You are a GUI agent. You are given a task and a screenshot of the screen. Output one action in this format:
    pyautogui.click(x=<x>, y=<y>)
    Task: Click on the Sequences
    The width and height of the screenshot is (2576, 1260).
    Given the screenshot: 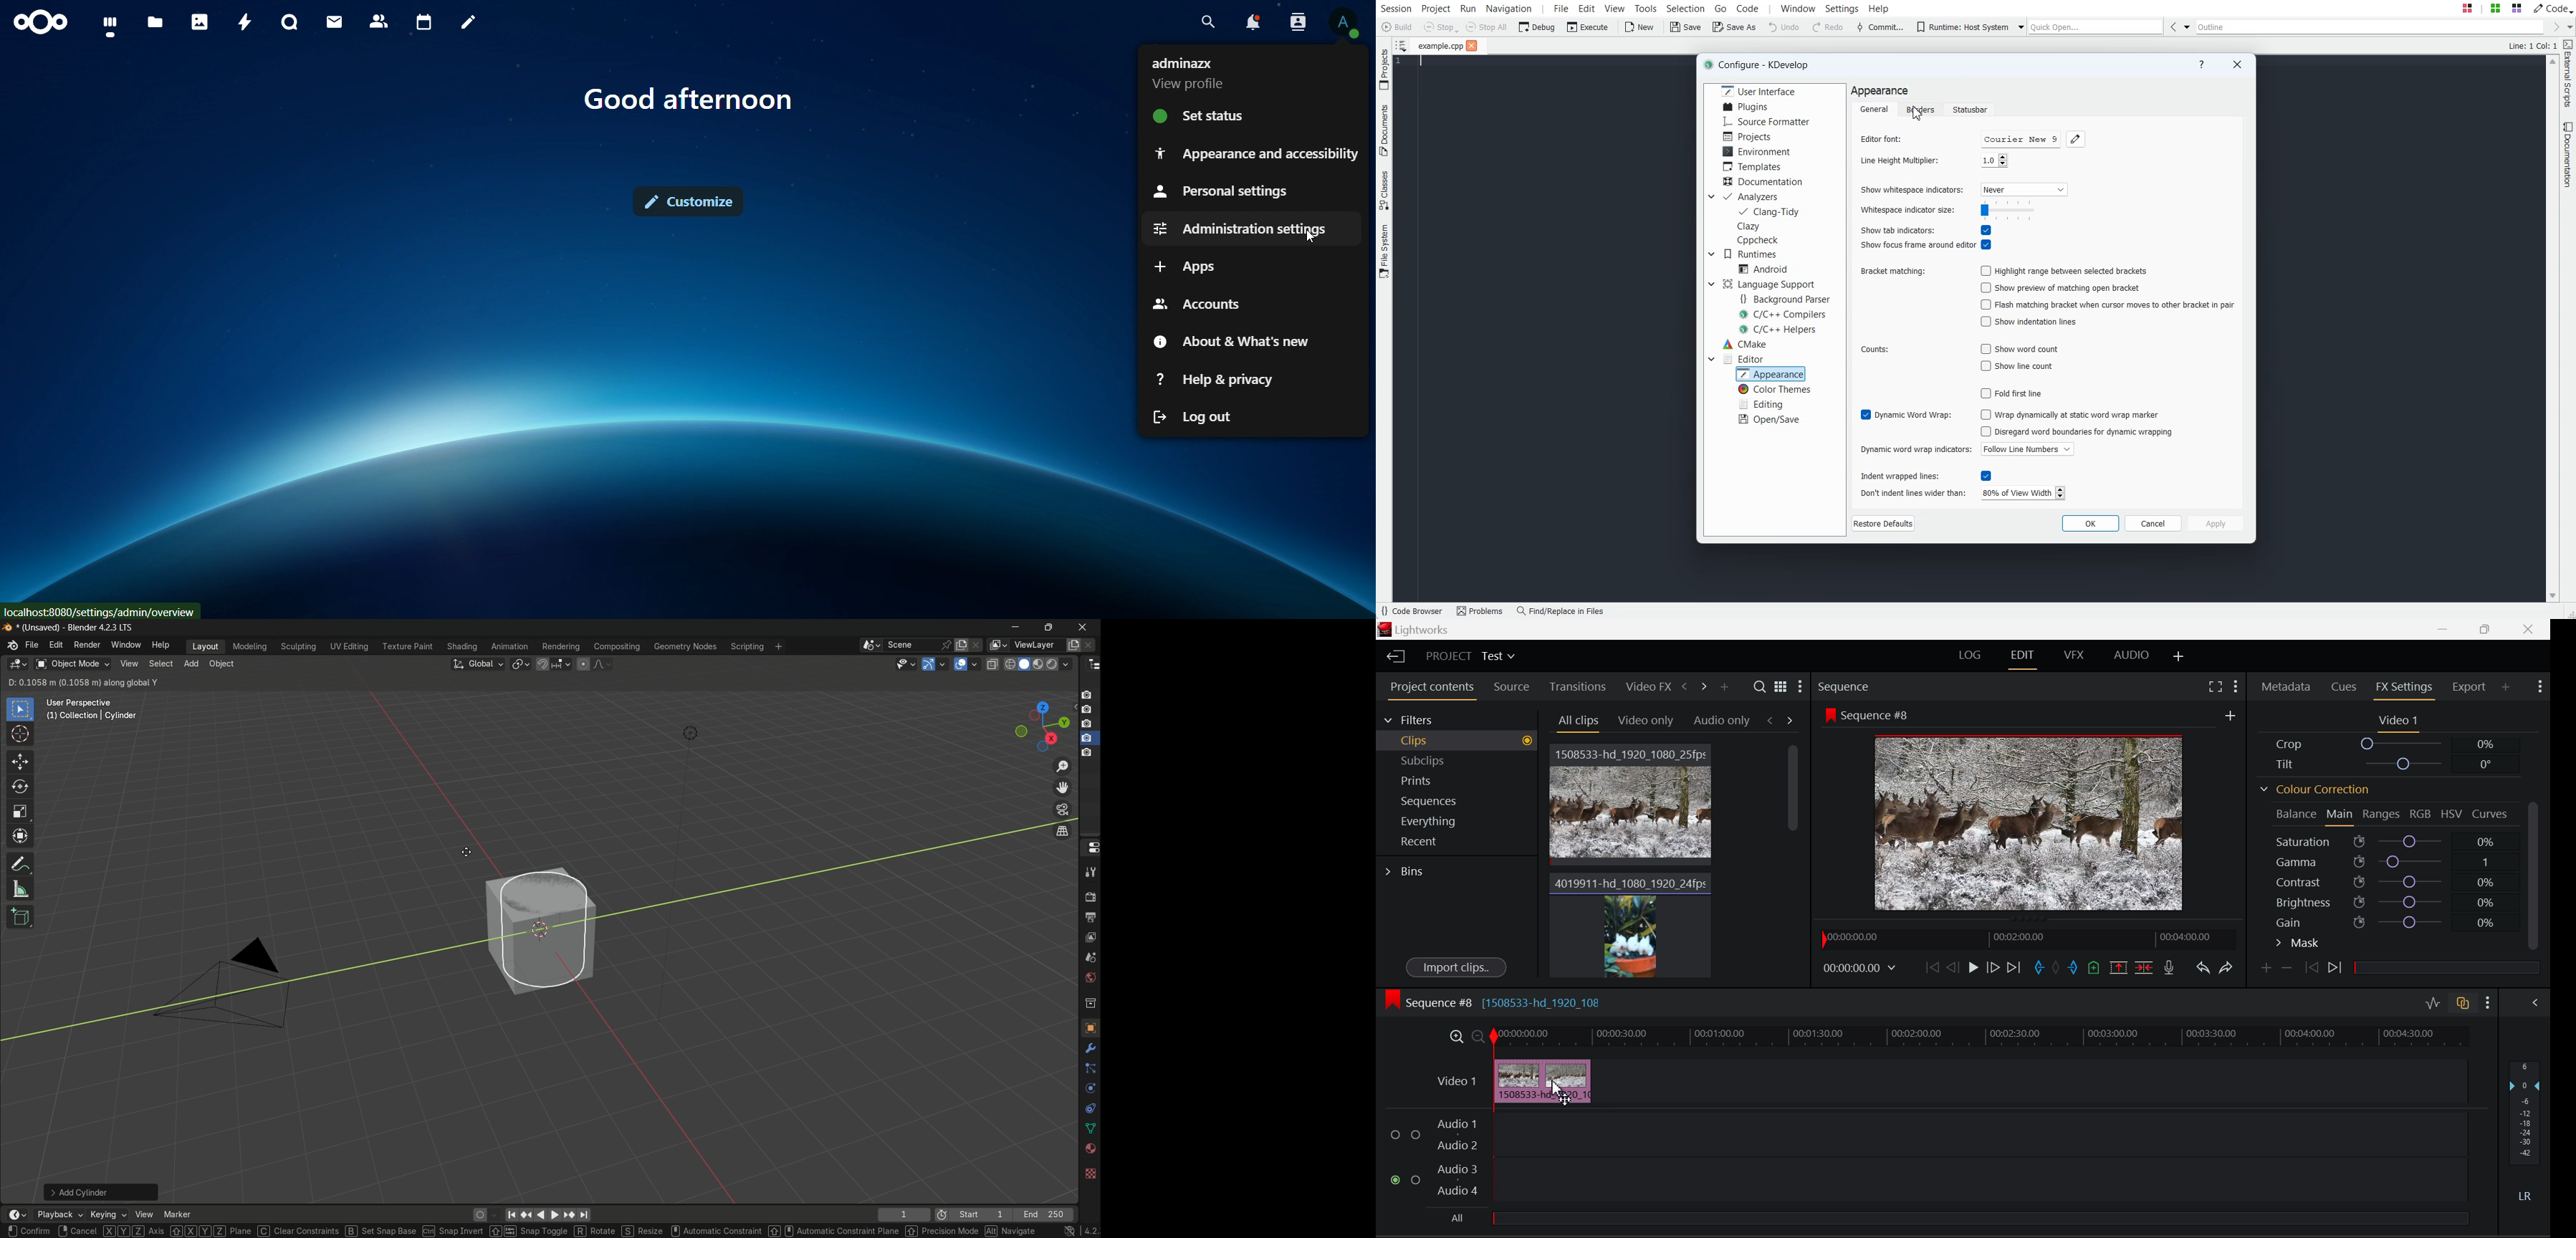 What is the action you would take?
    pyautogui.click(x=1463, y=801)
    